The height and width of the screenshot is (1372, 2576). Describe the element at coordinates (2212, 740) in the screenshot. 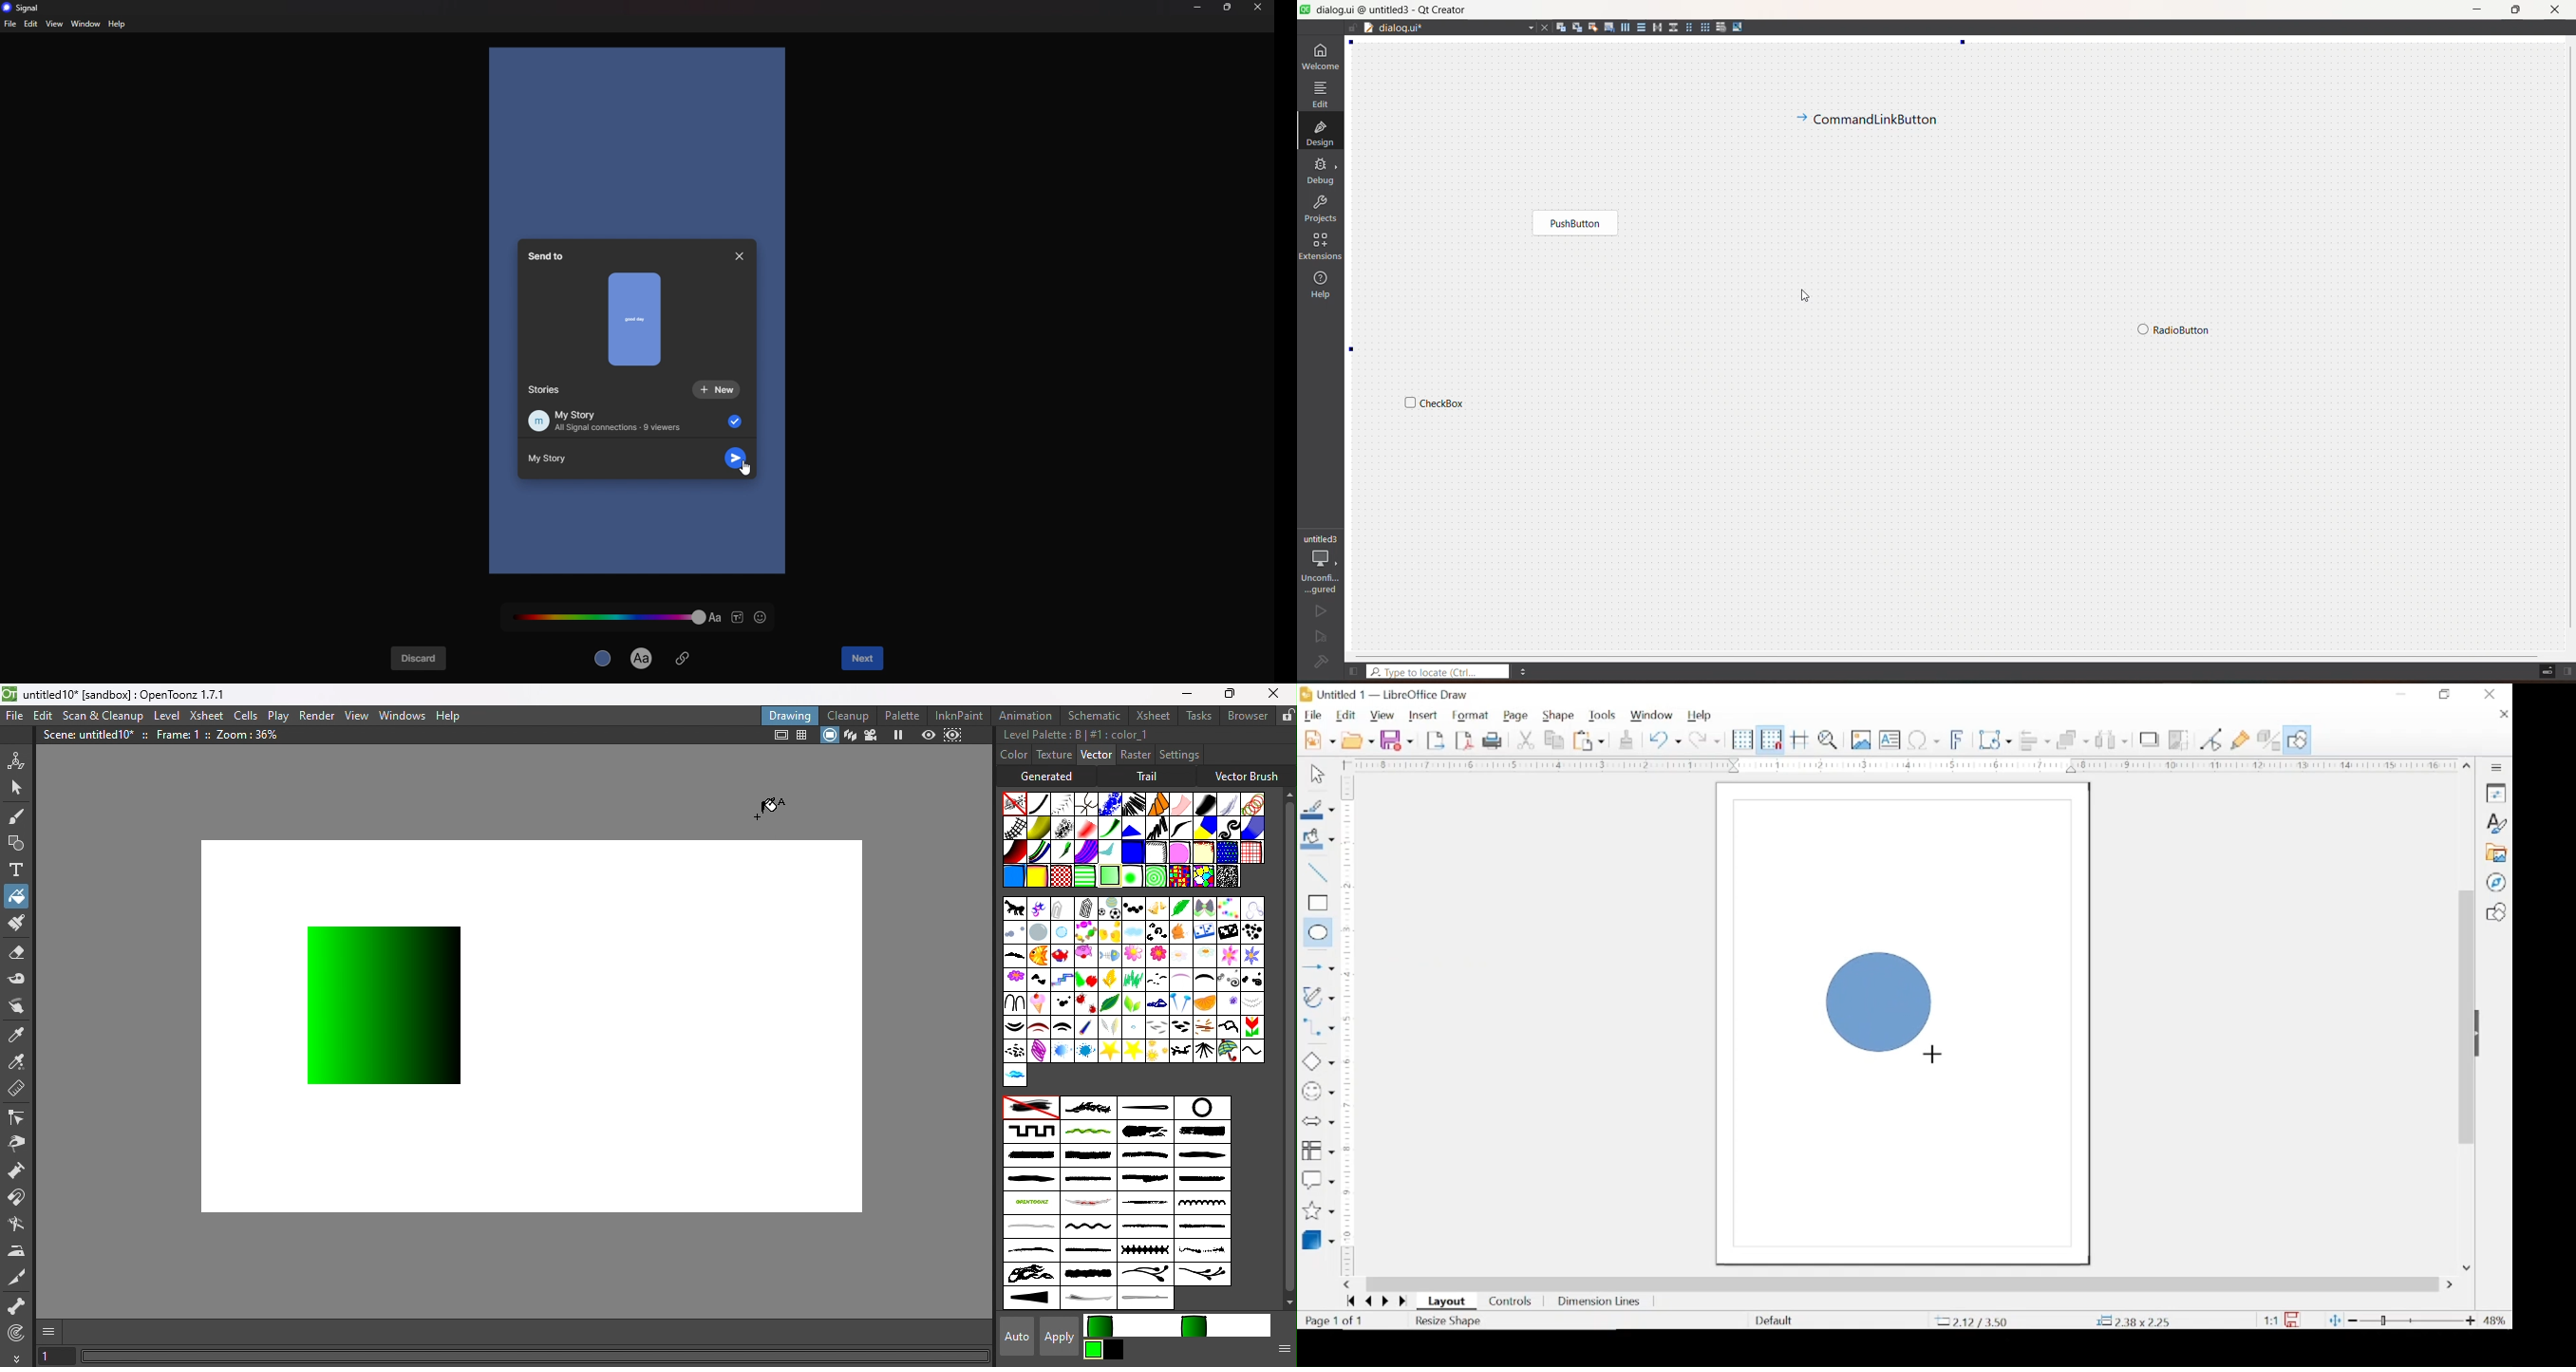

I see `toggle point edit mode ` at that location.